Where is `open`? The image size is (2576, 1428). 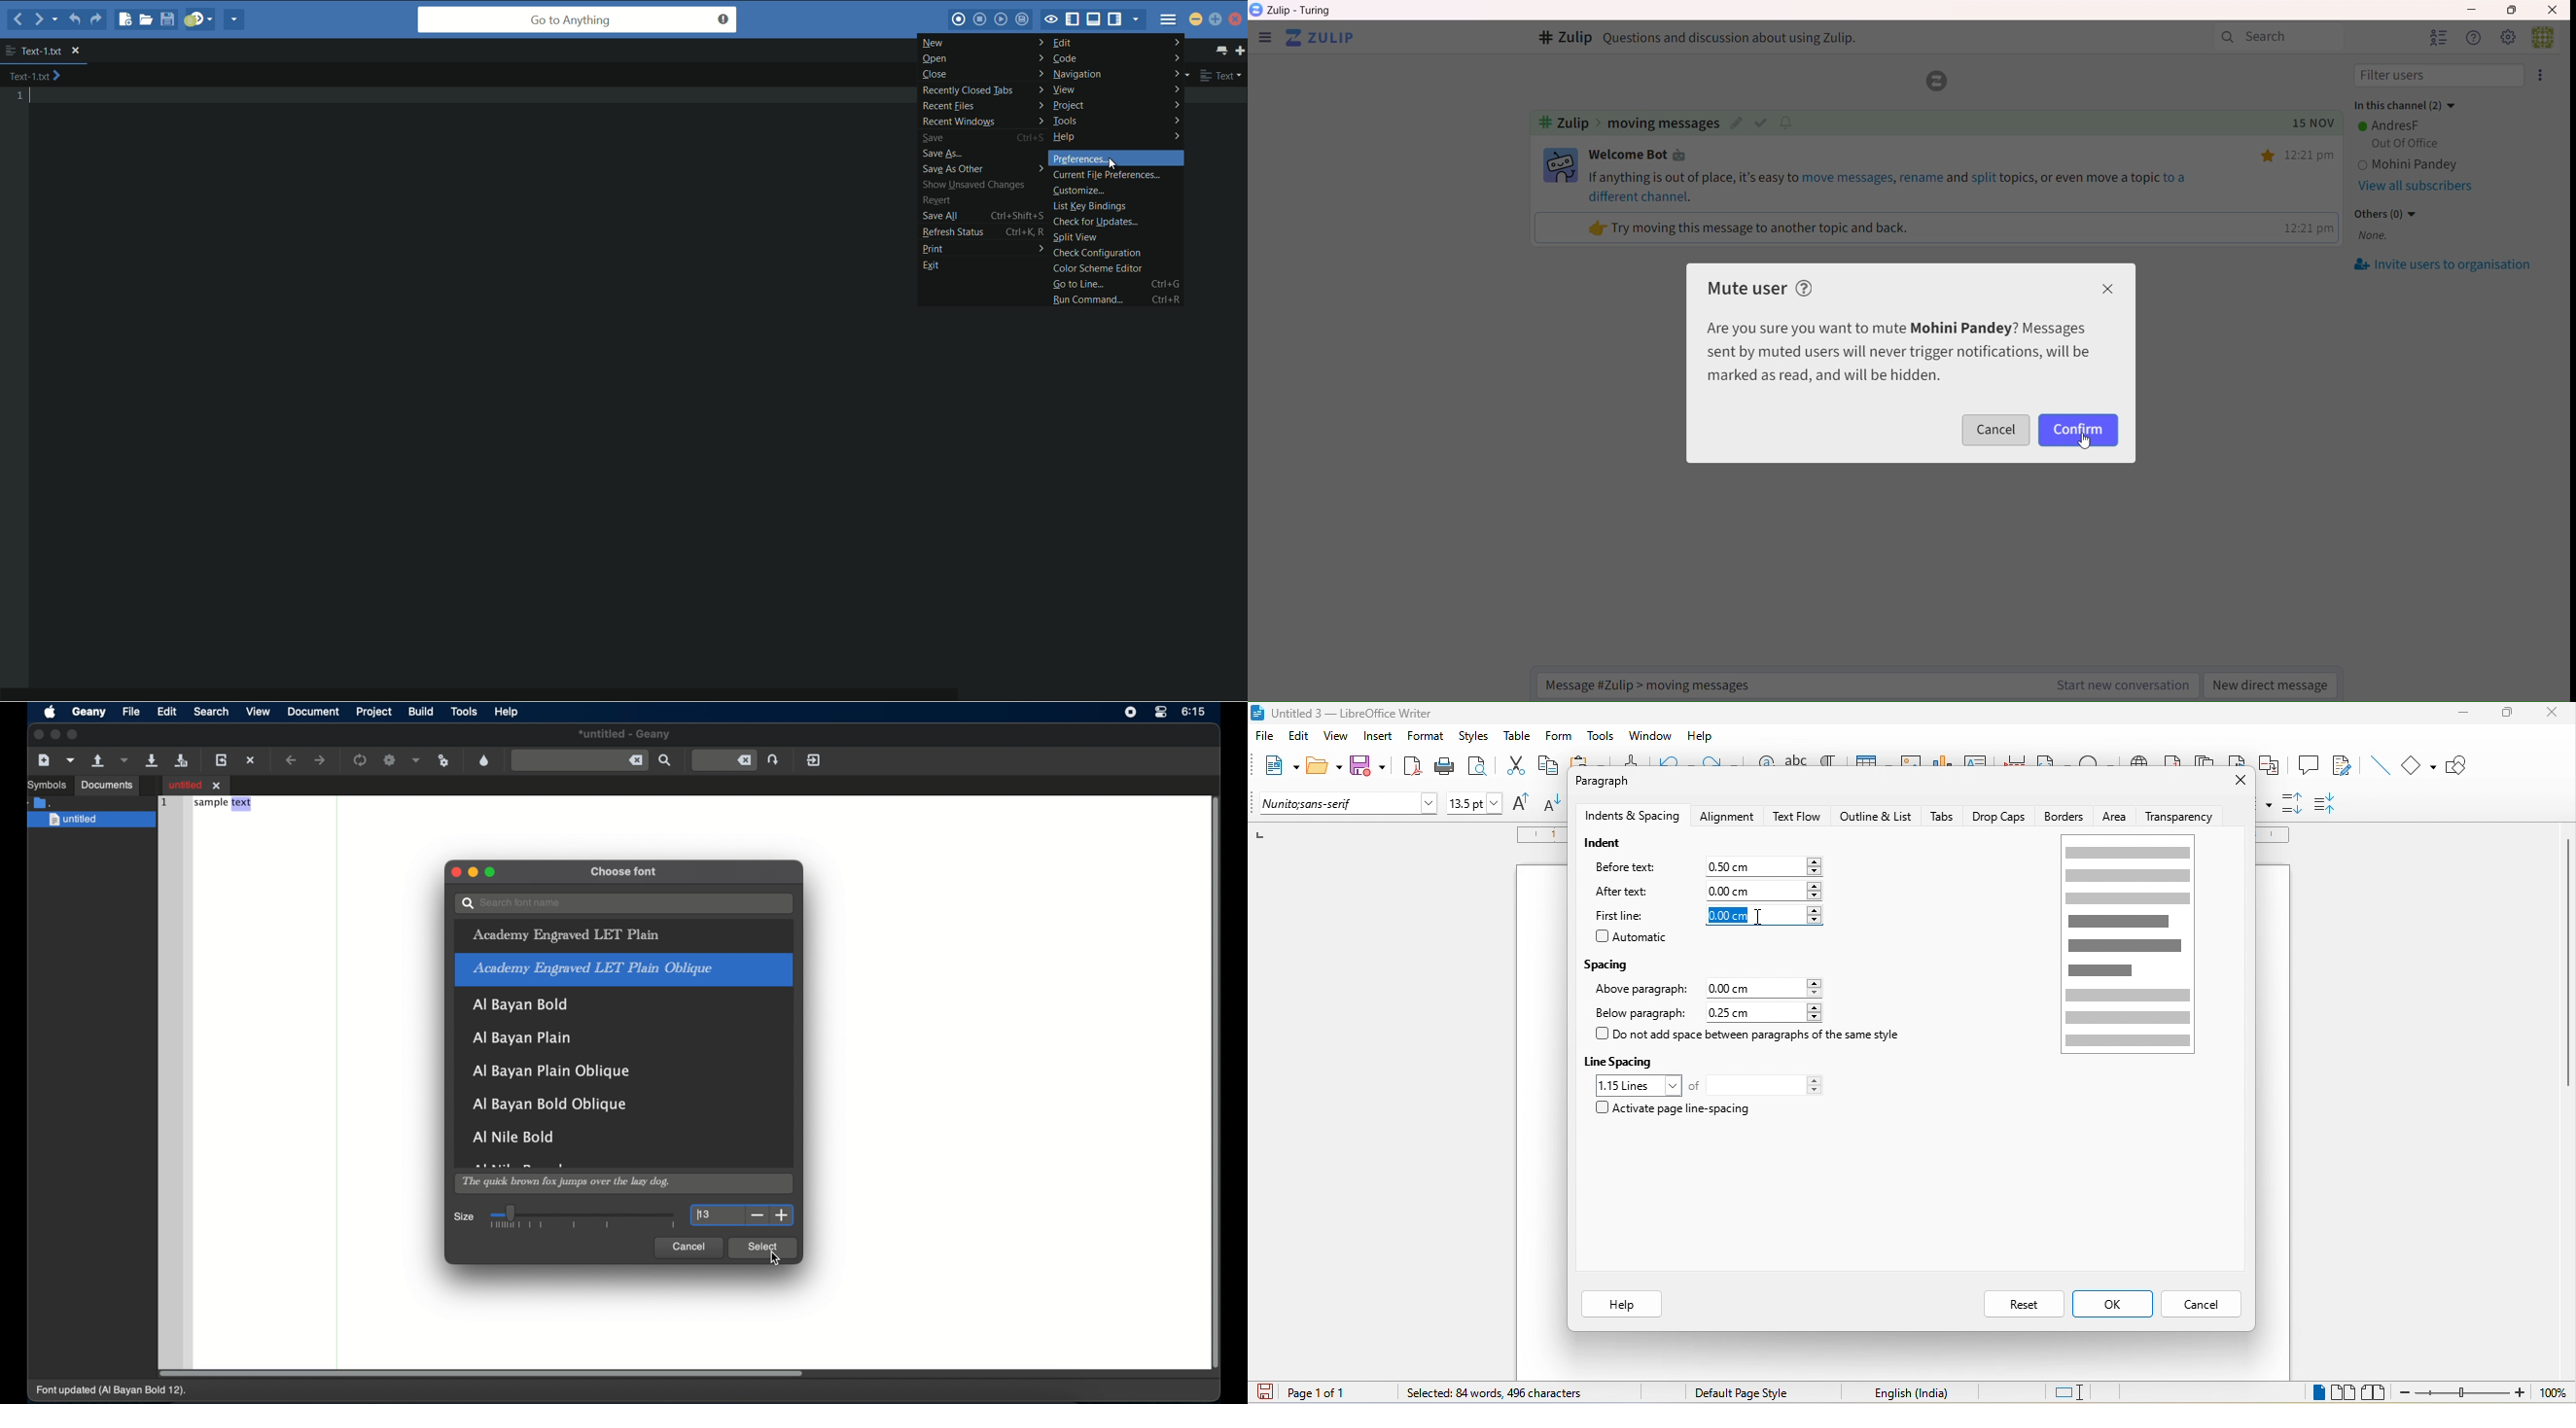
open is located at coordinates (1324, 767).